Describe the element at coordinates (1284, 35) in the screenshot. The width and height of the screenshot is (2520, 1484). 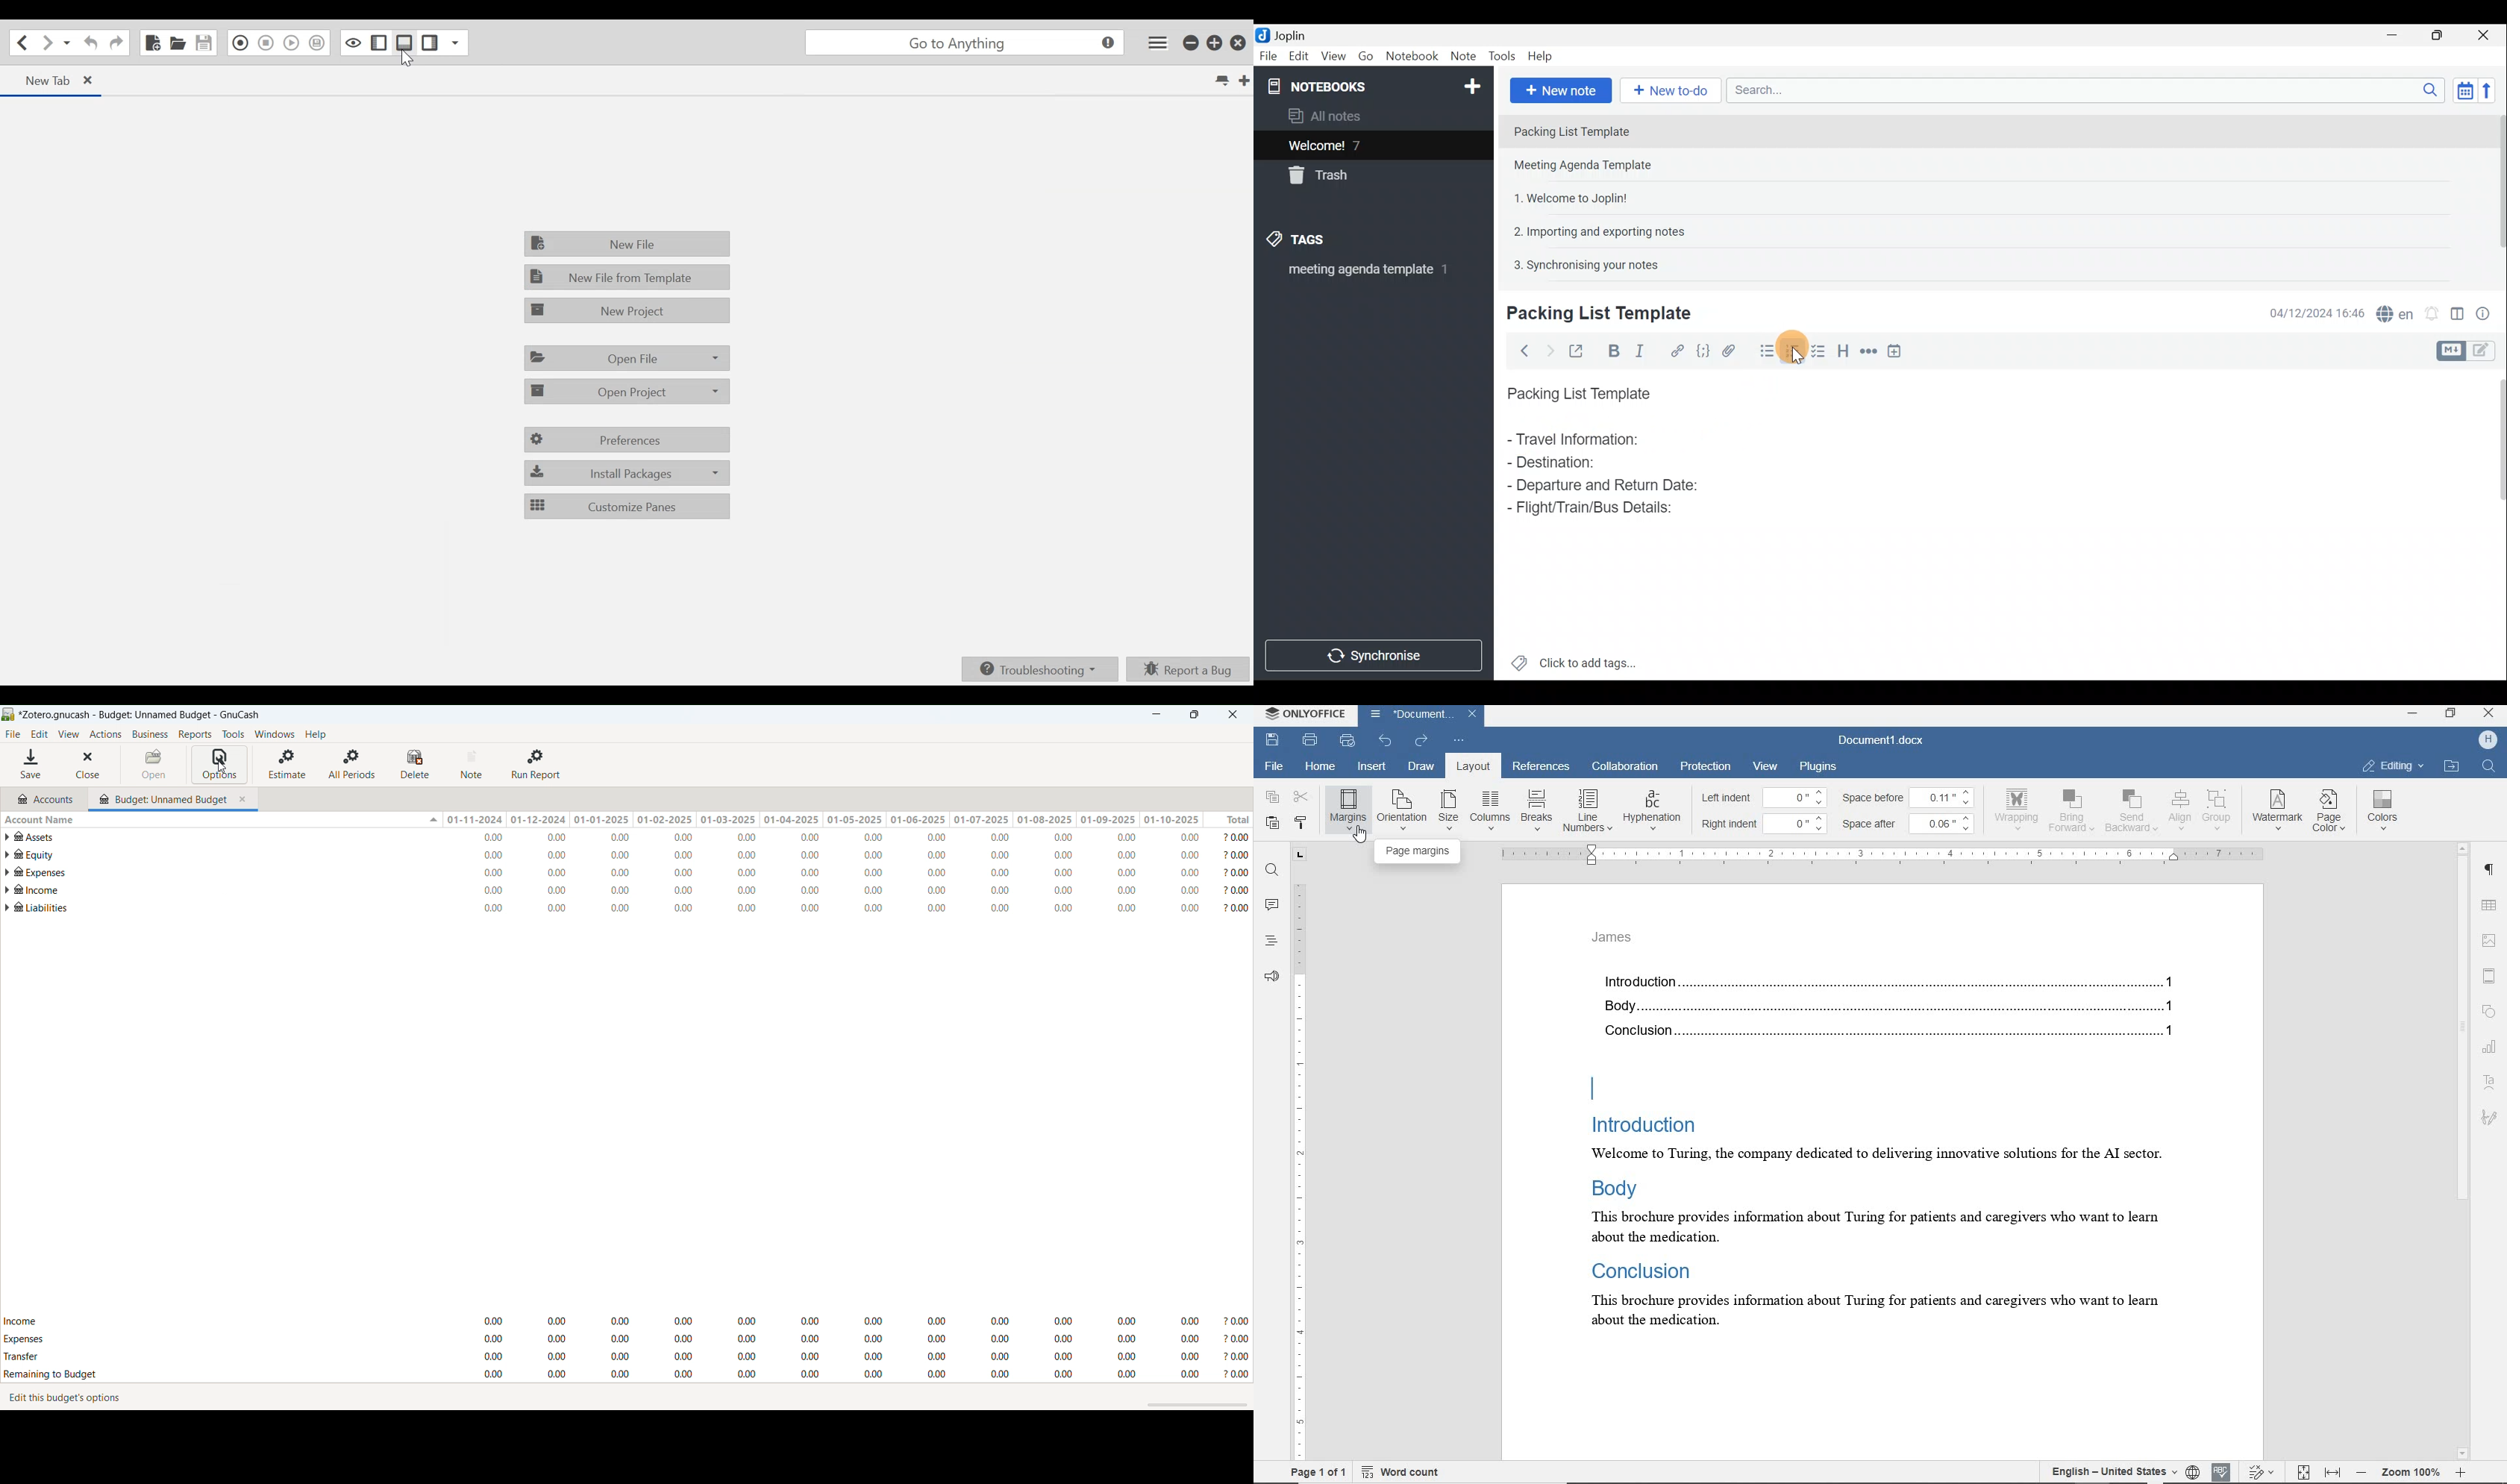
I see `Joplin` at that location.